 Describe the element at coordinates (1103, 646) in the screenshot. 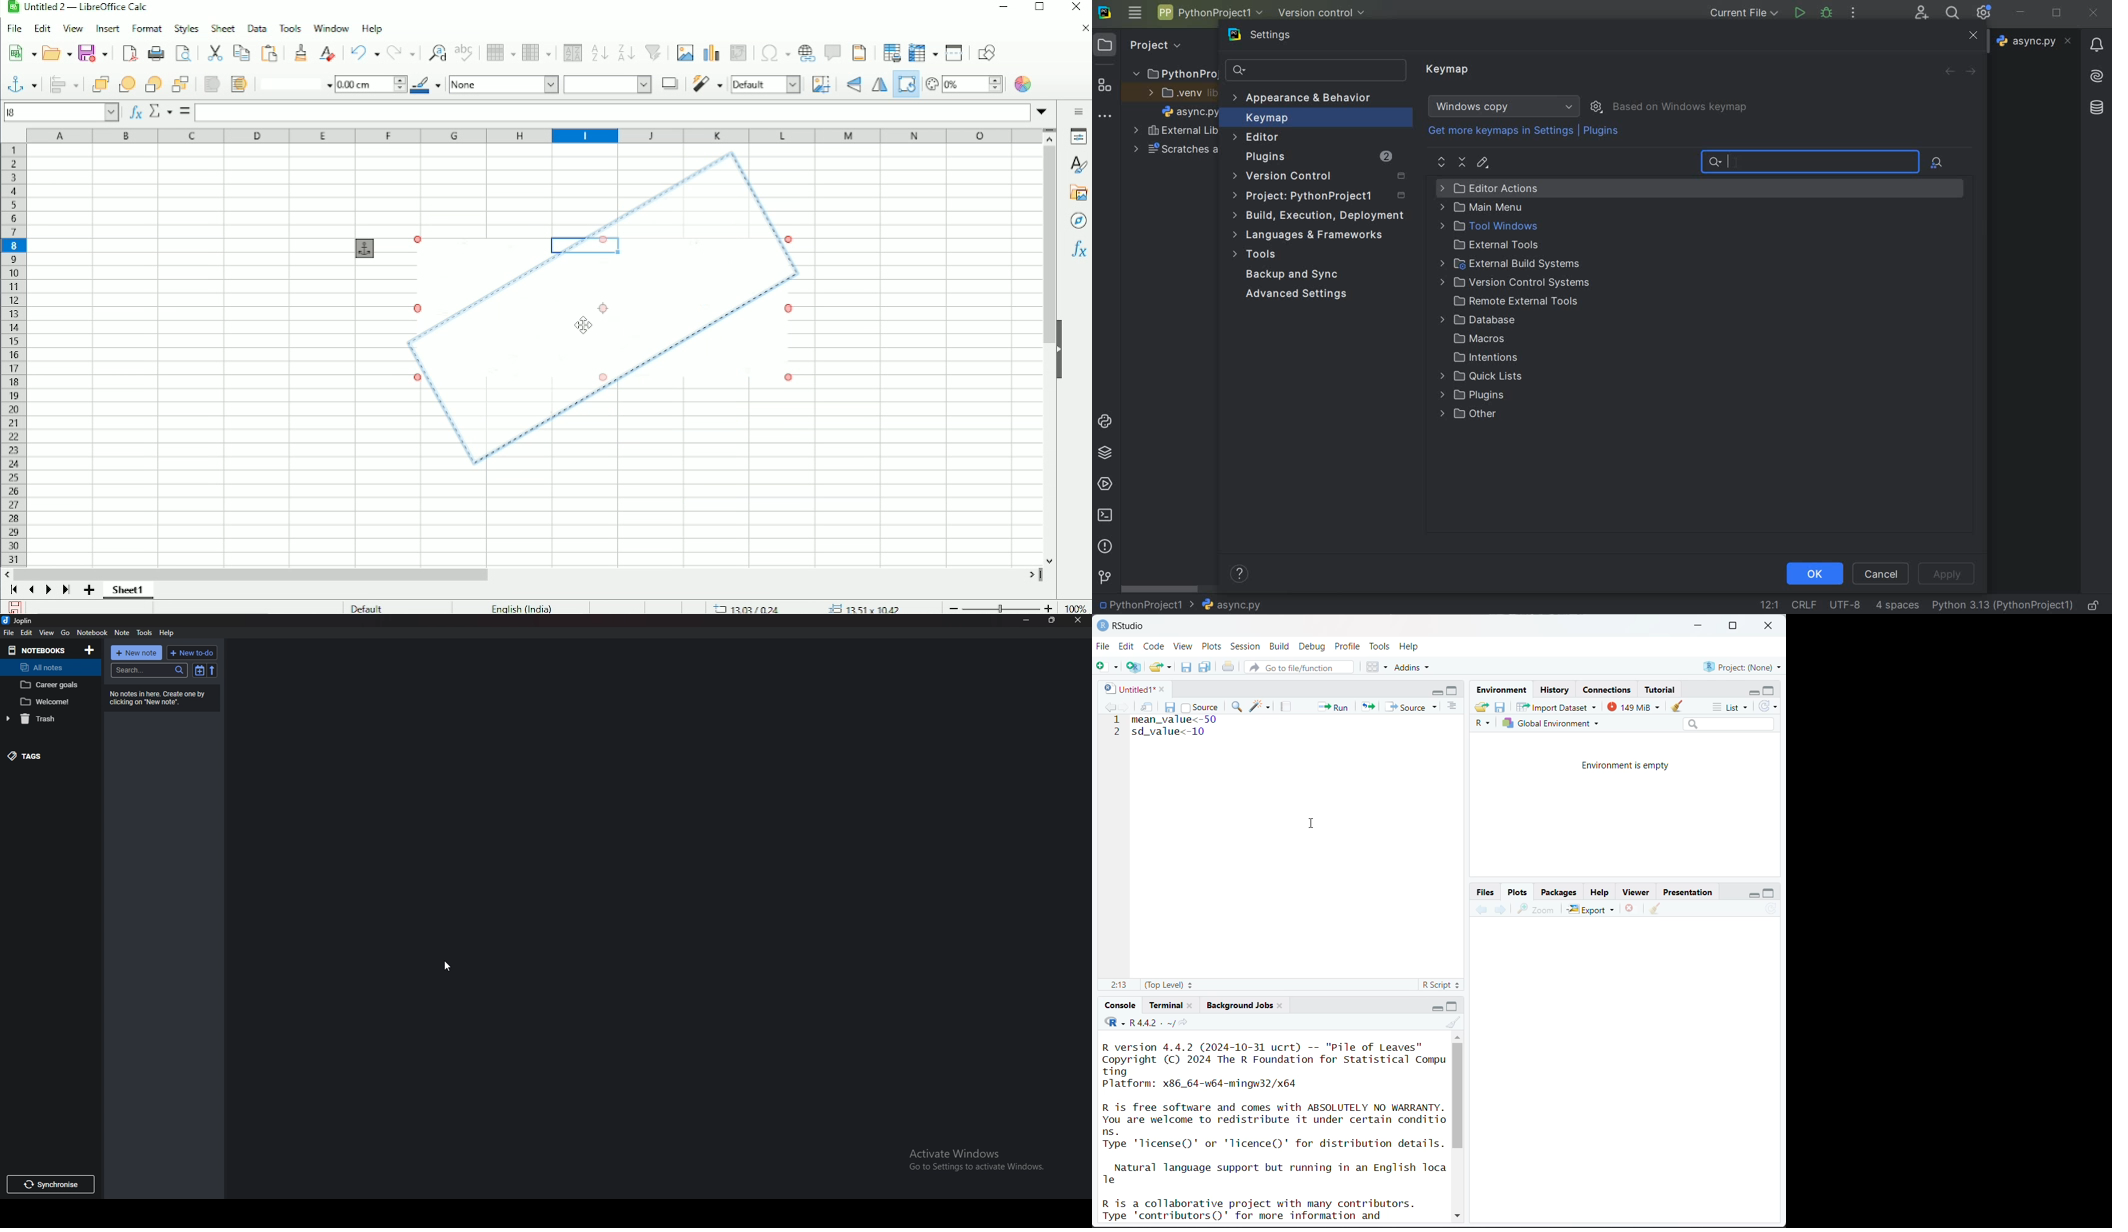

I see `File` at that location.